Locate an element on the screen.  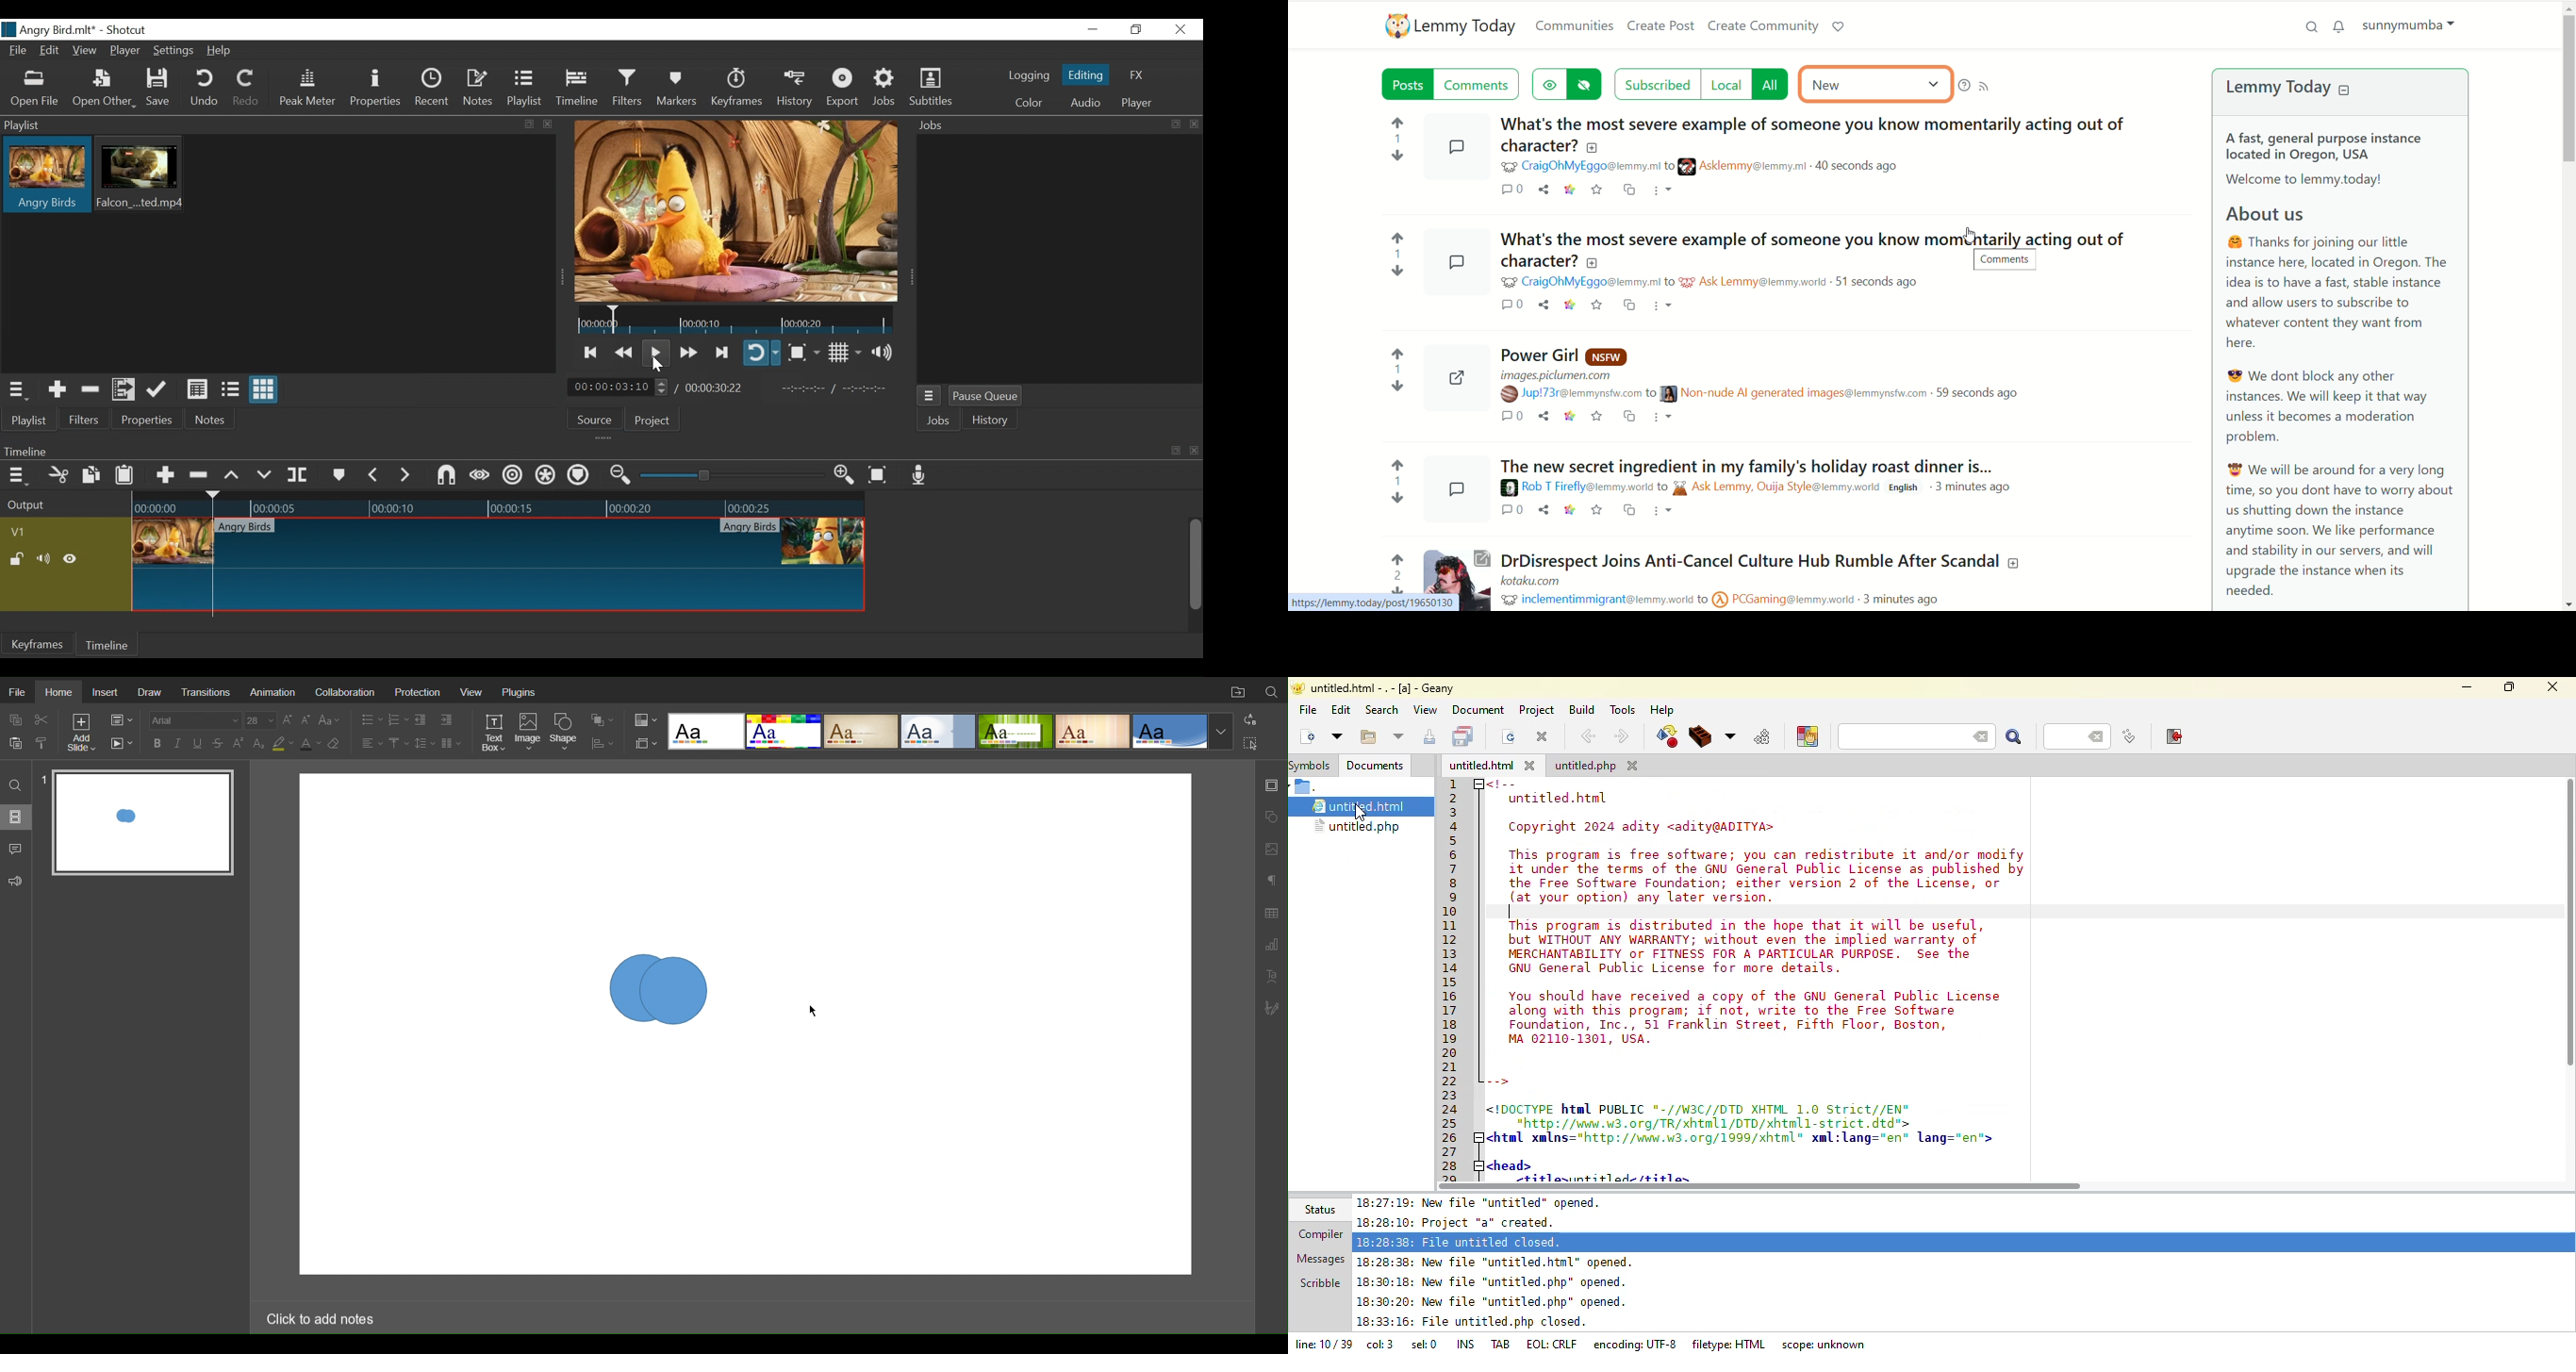
Video track name is located at coordinates (27, 532).